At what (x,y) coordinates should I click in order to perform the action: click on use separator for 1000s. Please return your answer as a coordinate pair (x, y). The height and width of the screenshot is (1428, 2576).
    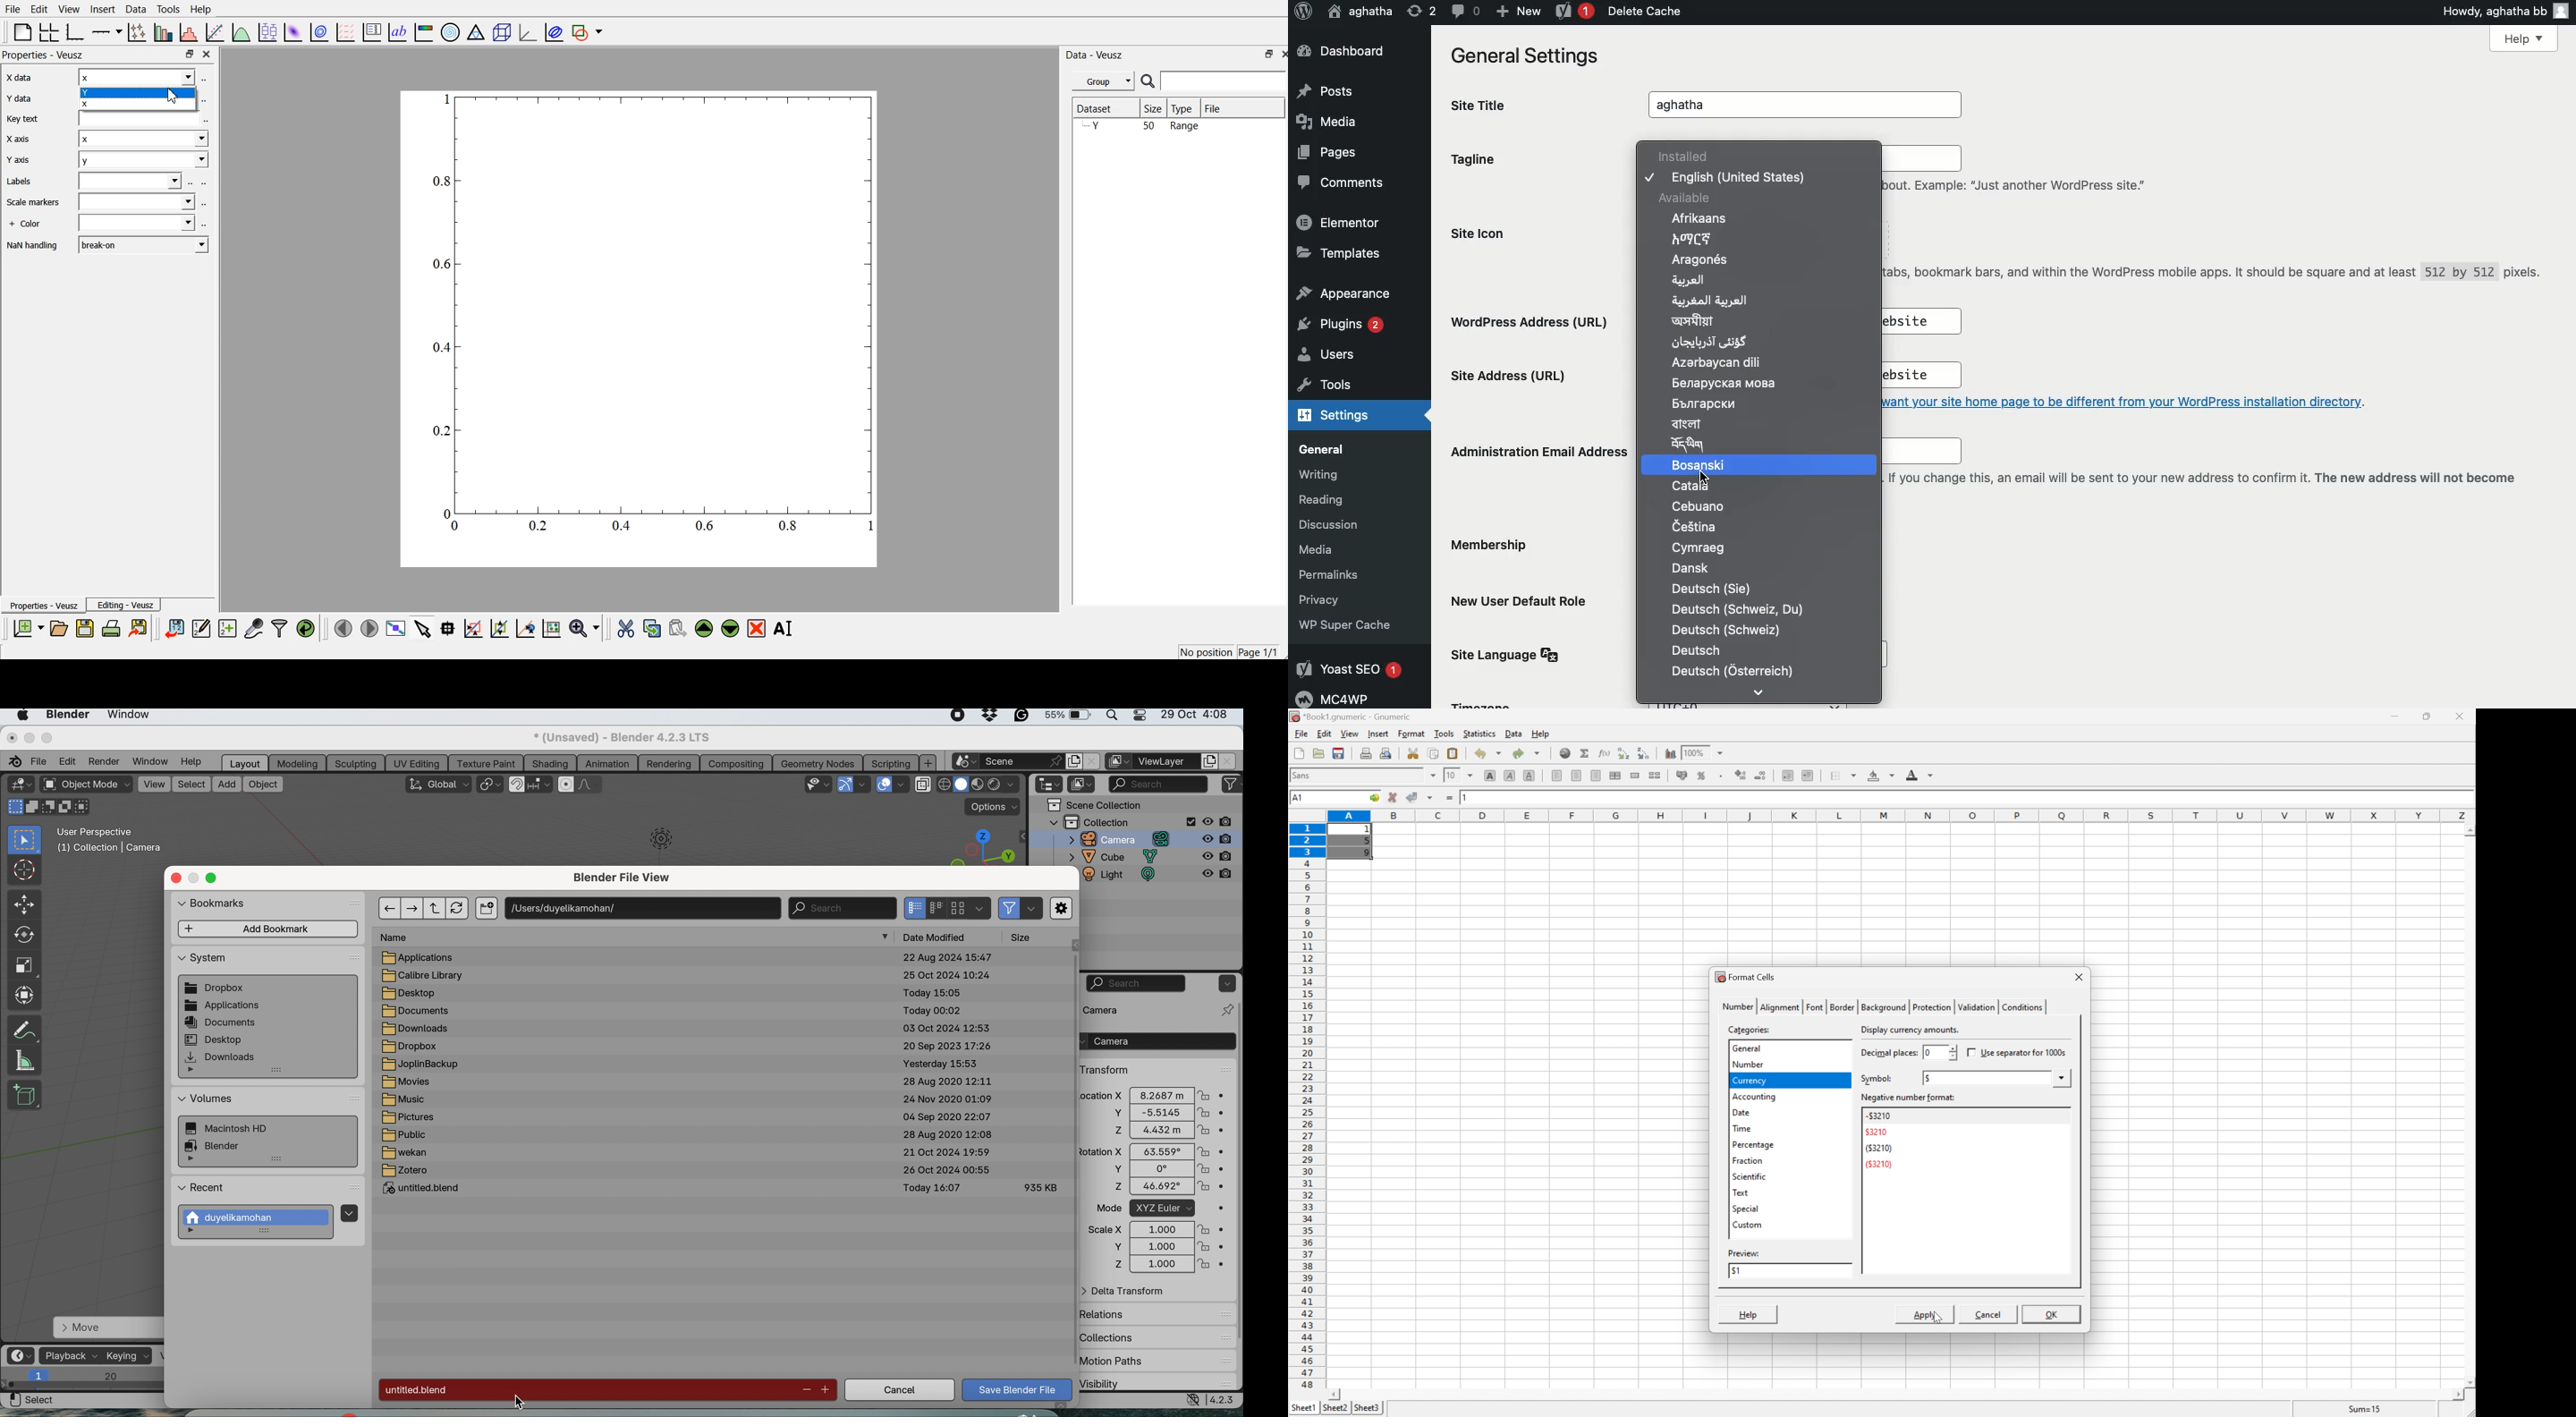
    Looking at the image, I should click on (2018, 1052).